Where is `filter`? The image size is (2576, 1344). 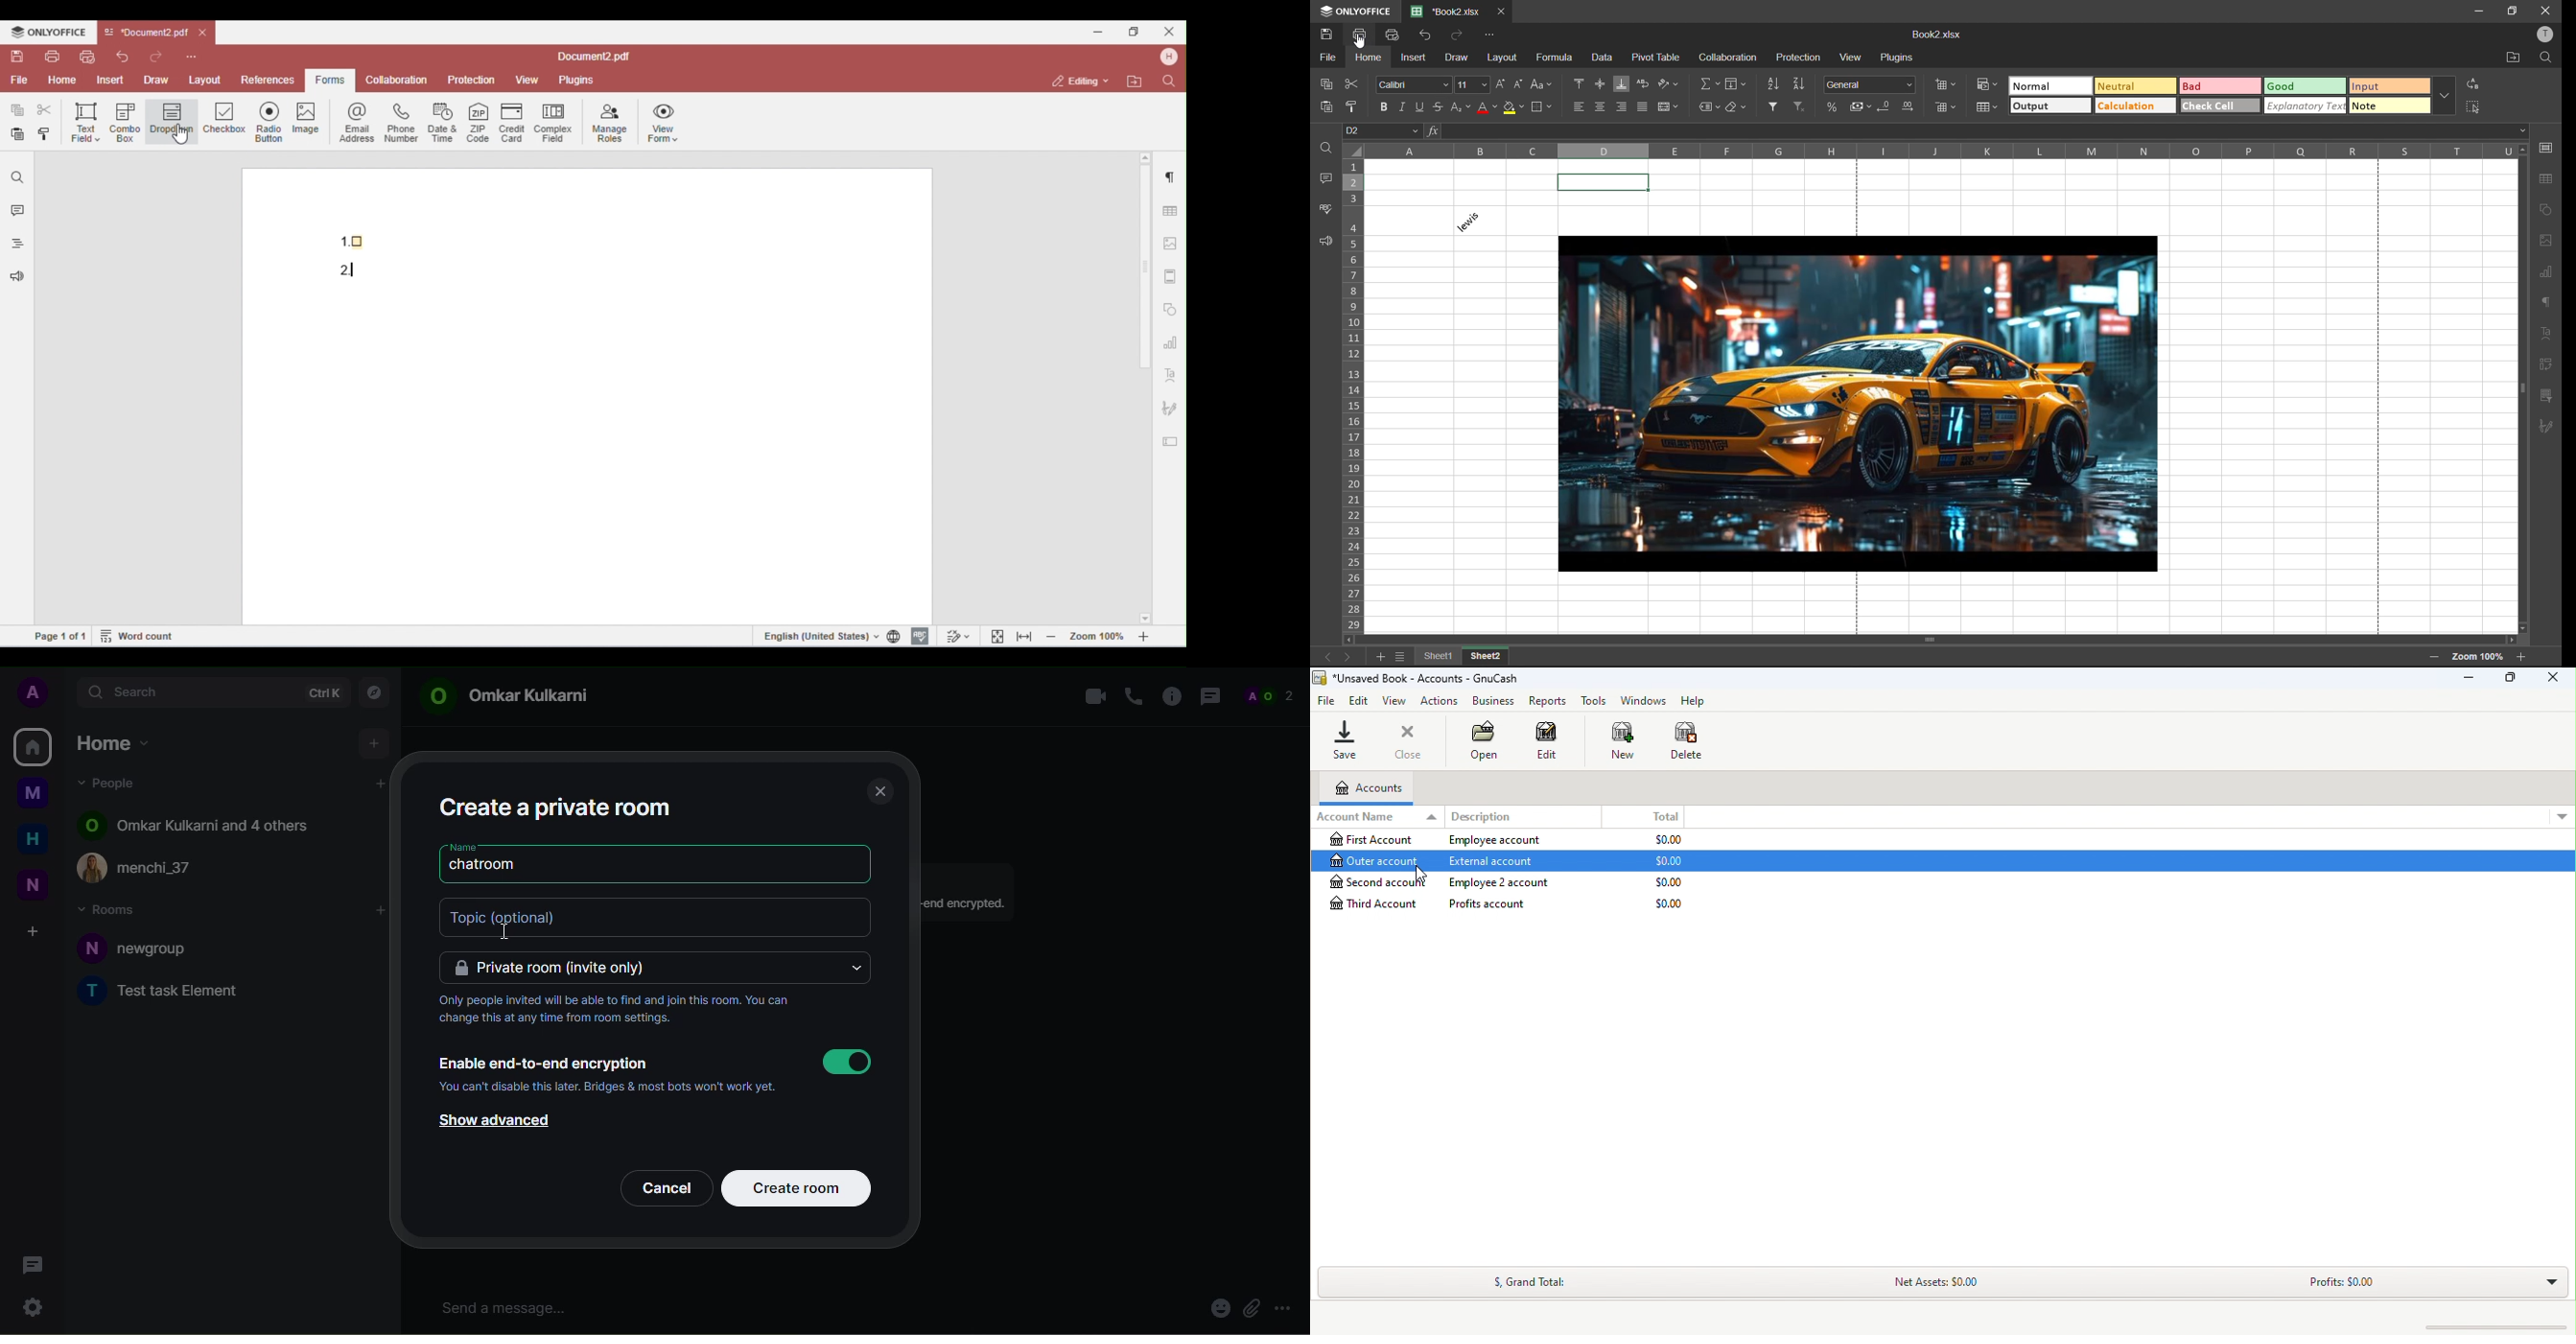 filter is located at coordinates (1774, 106).